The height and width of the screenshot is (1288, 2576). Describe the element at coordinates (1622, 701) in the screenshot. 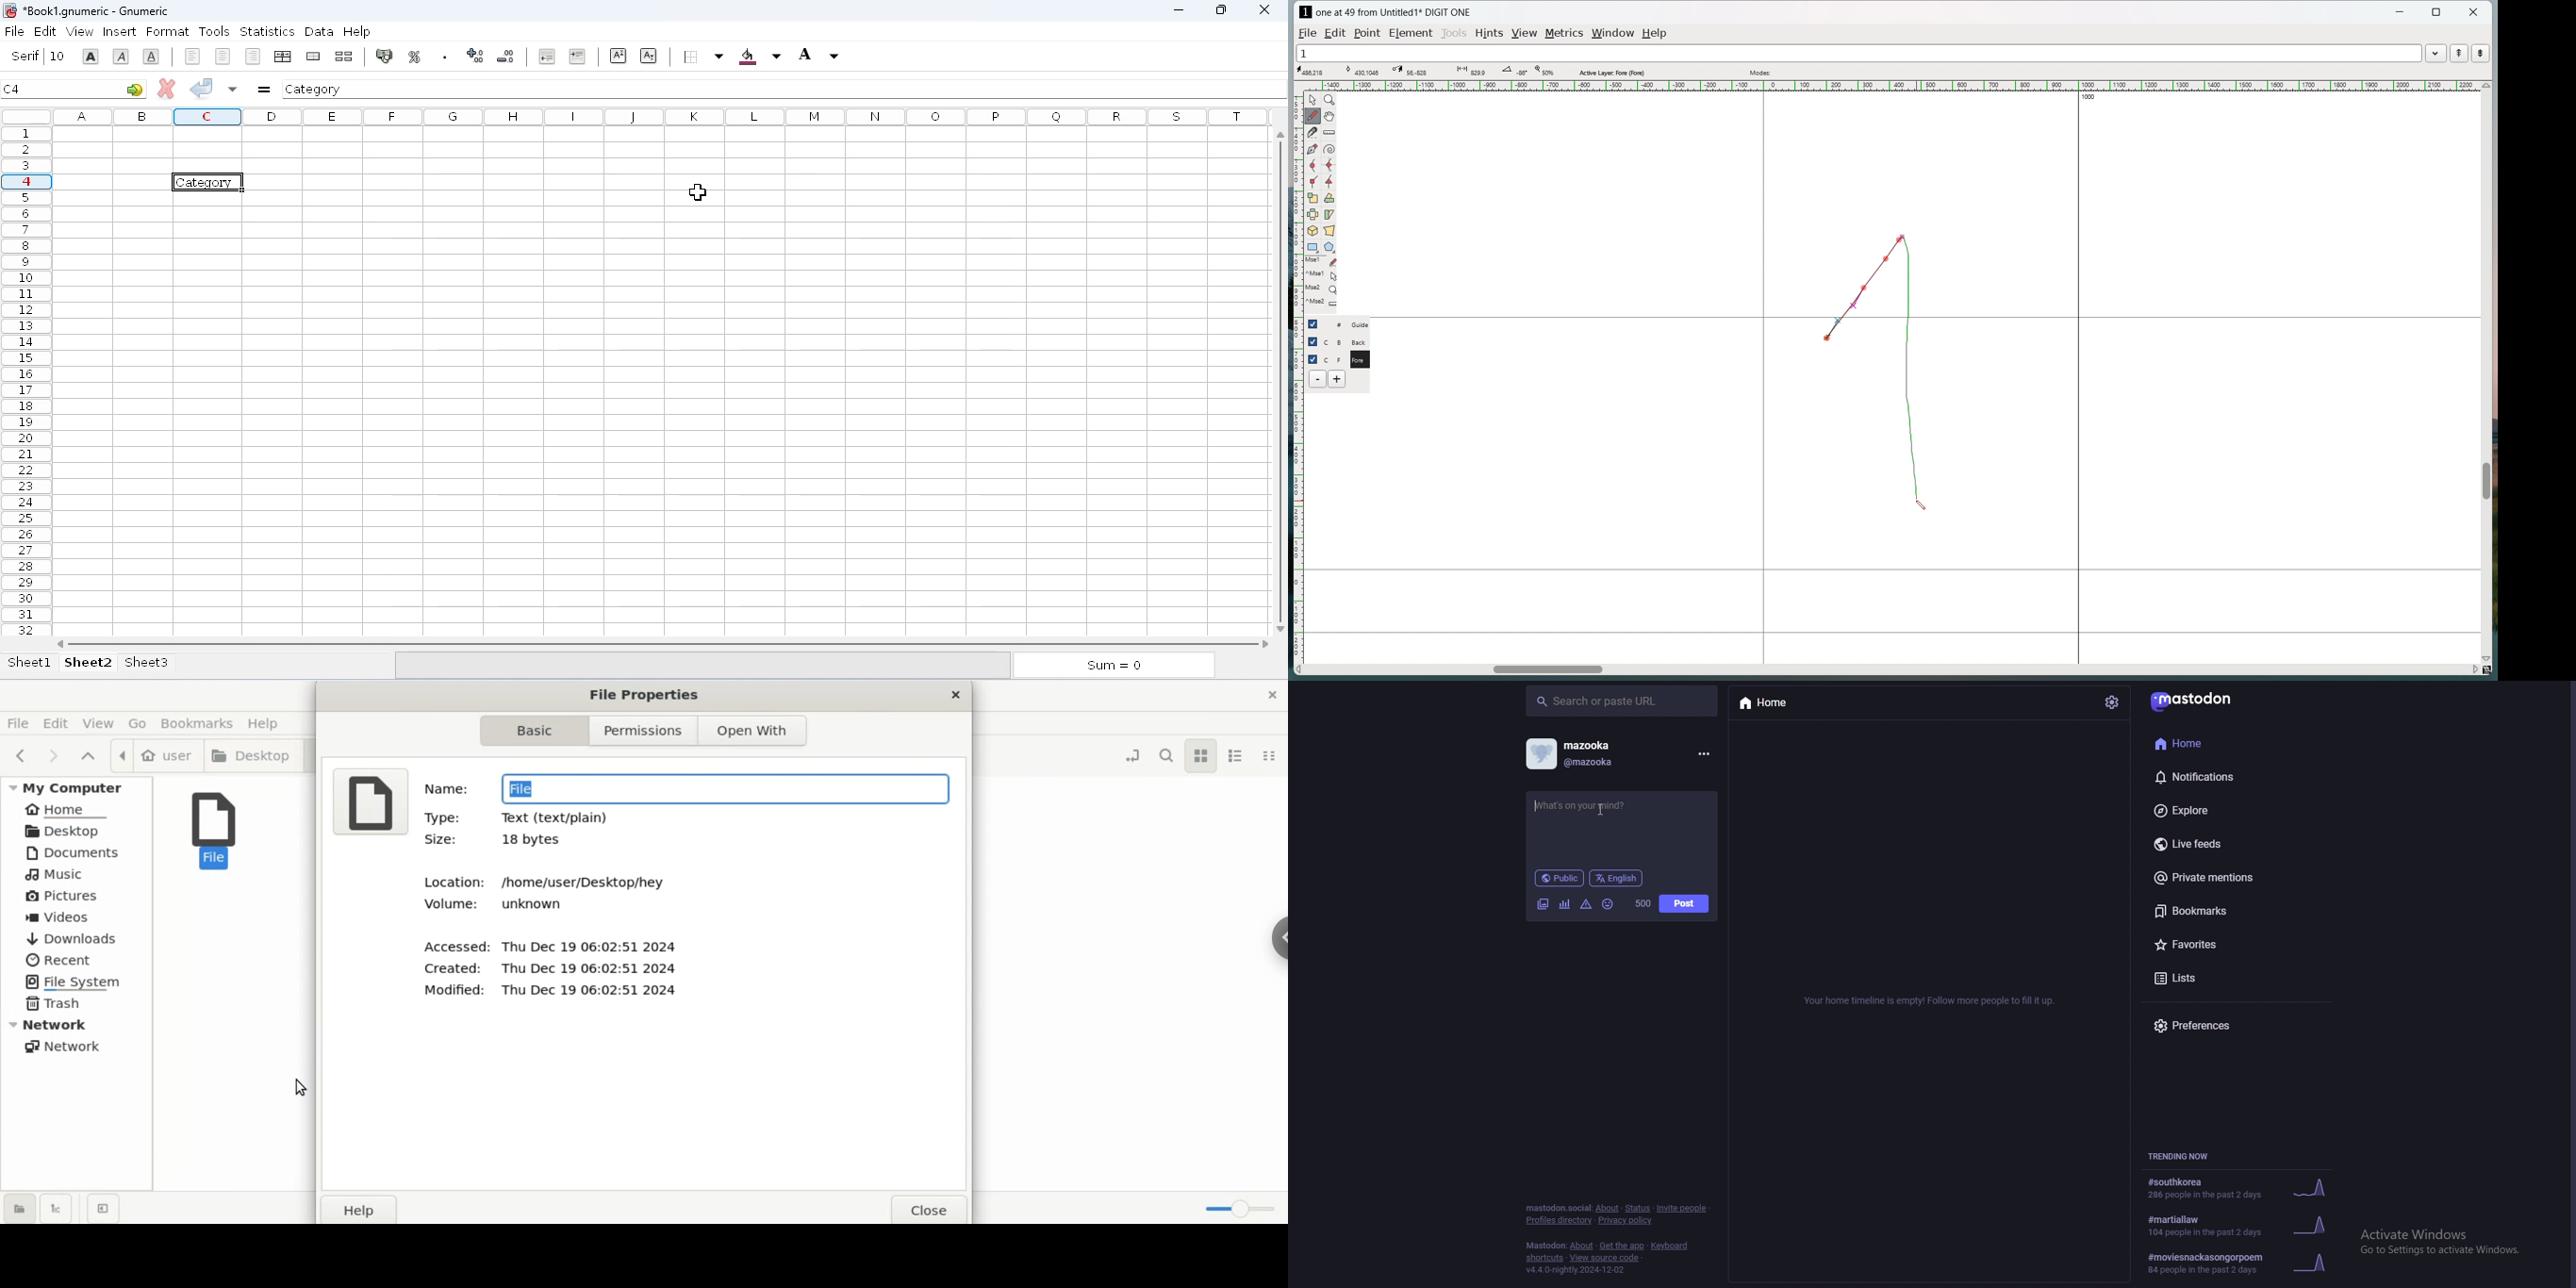

I see `search bar` at that location.